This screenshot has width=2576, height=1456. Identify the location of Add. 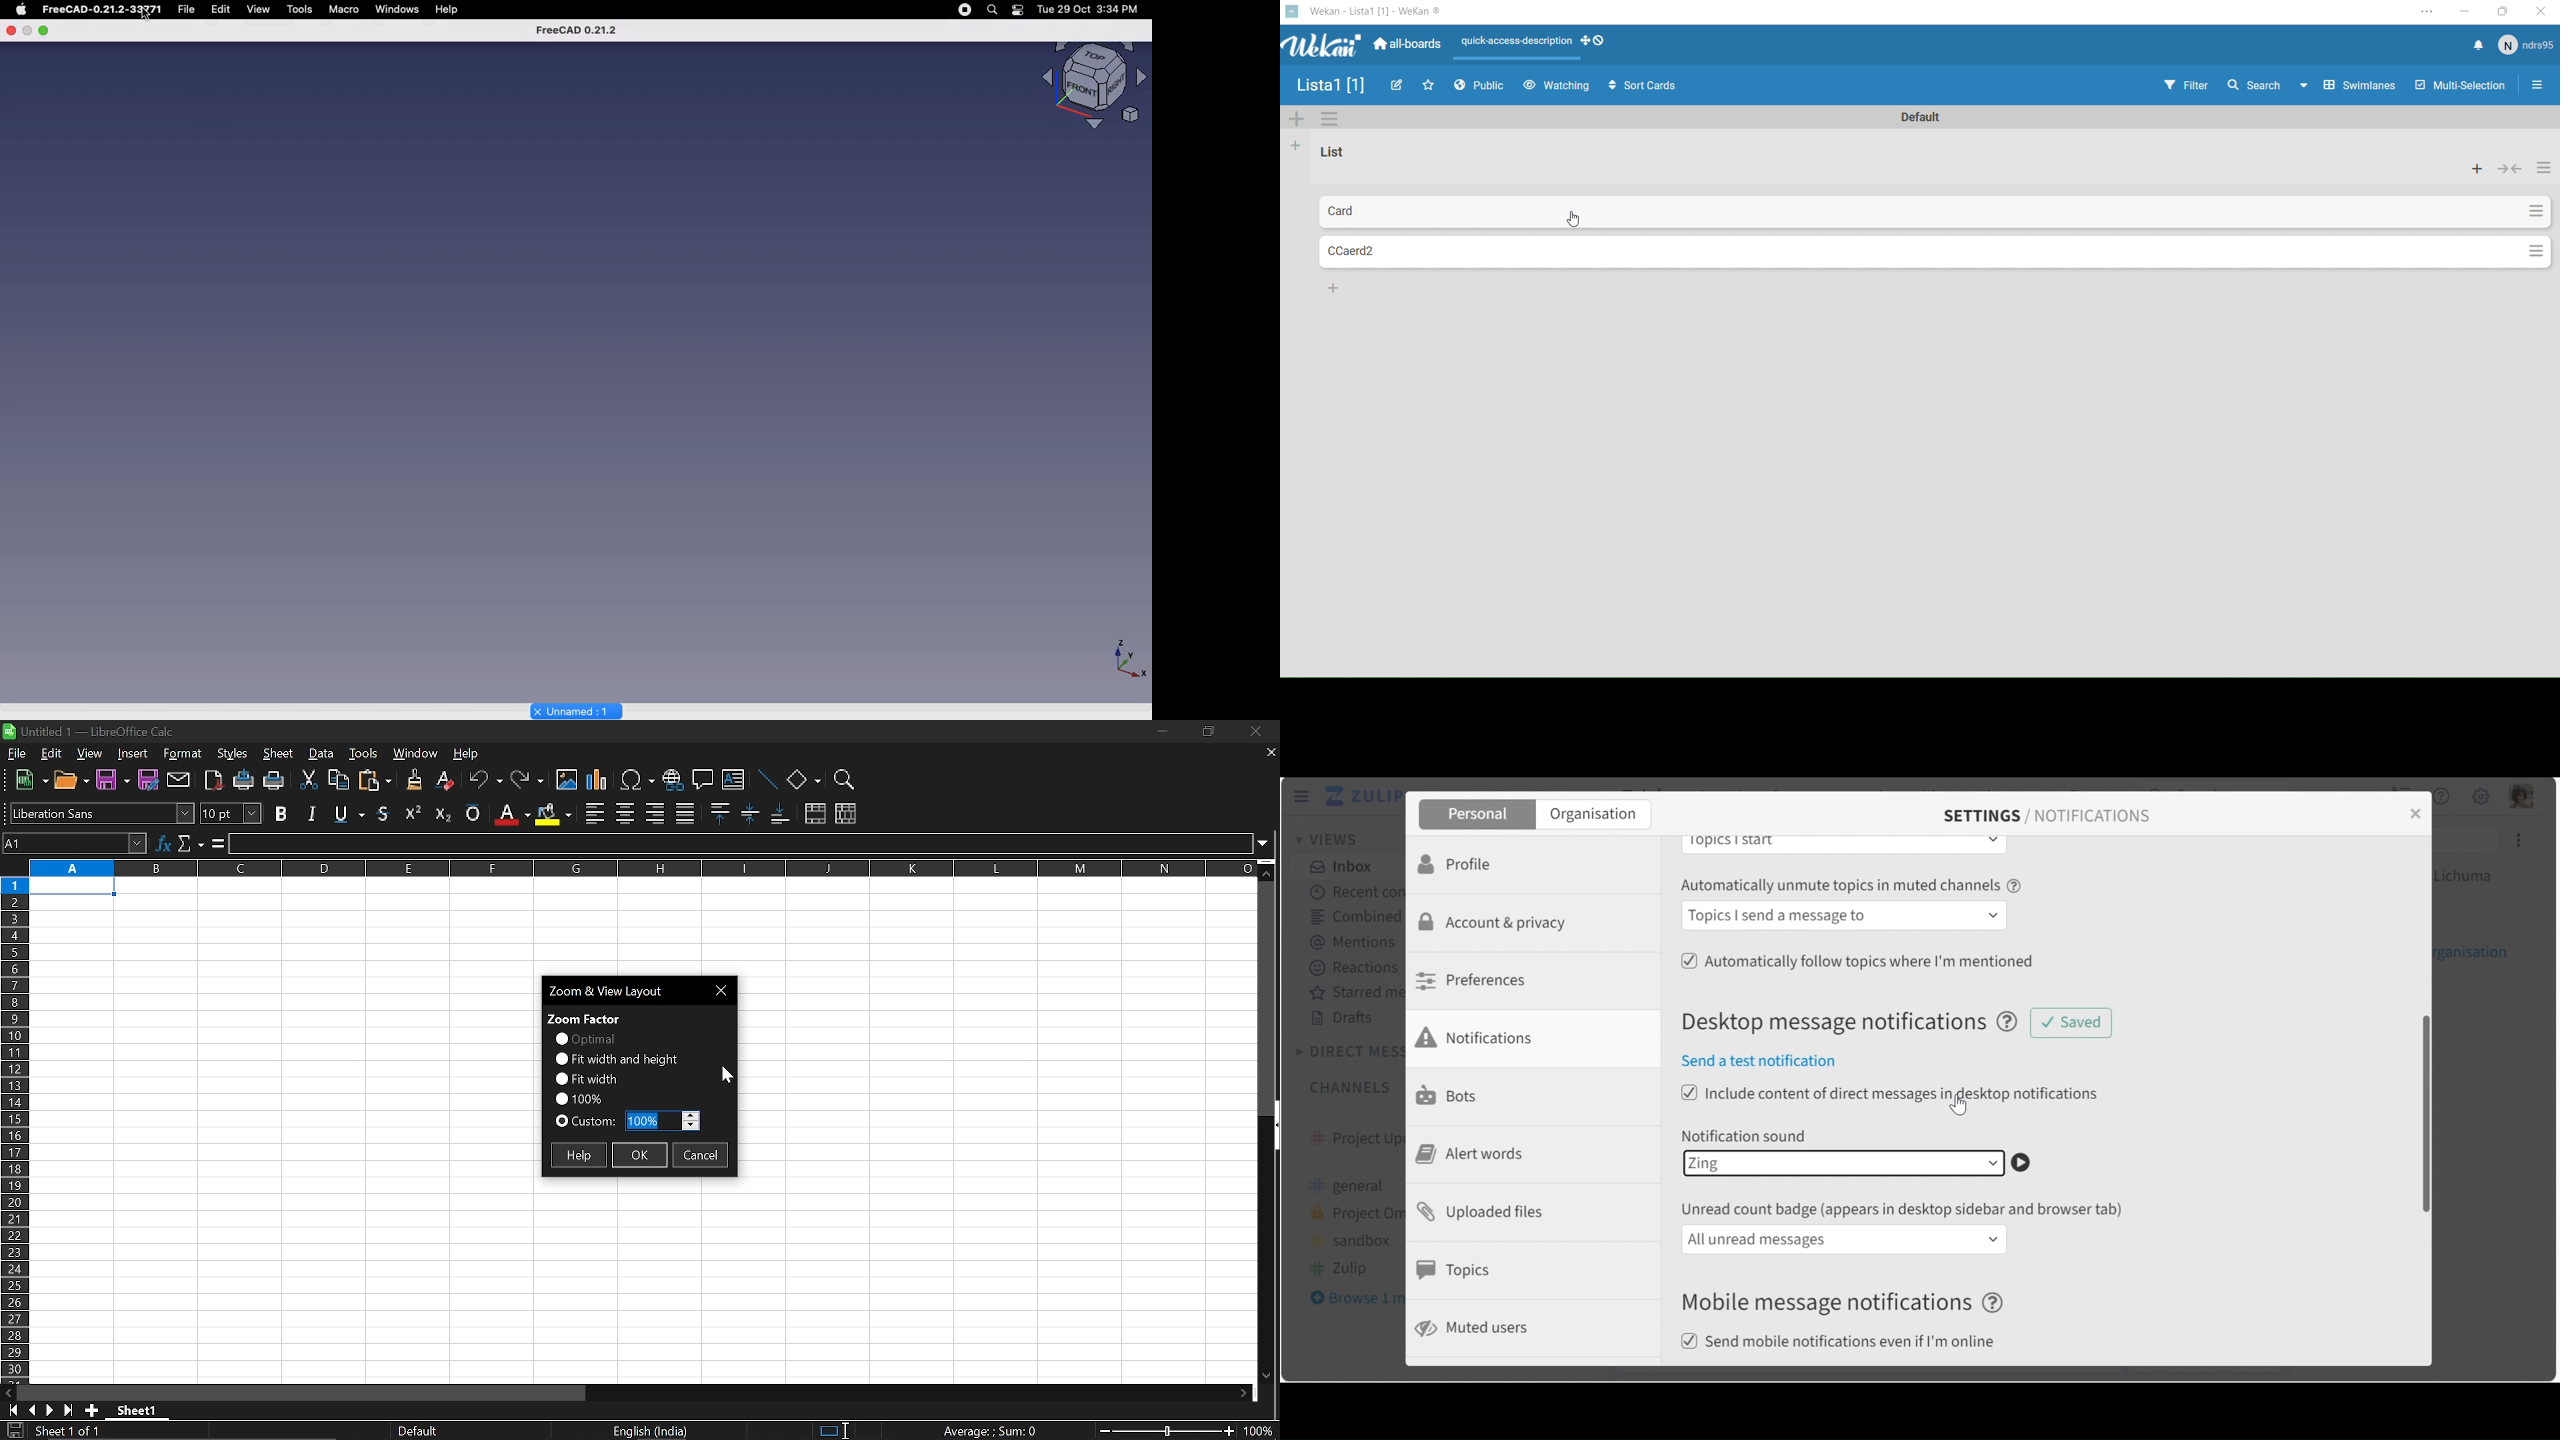
(1297, 150).